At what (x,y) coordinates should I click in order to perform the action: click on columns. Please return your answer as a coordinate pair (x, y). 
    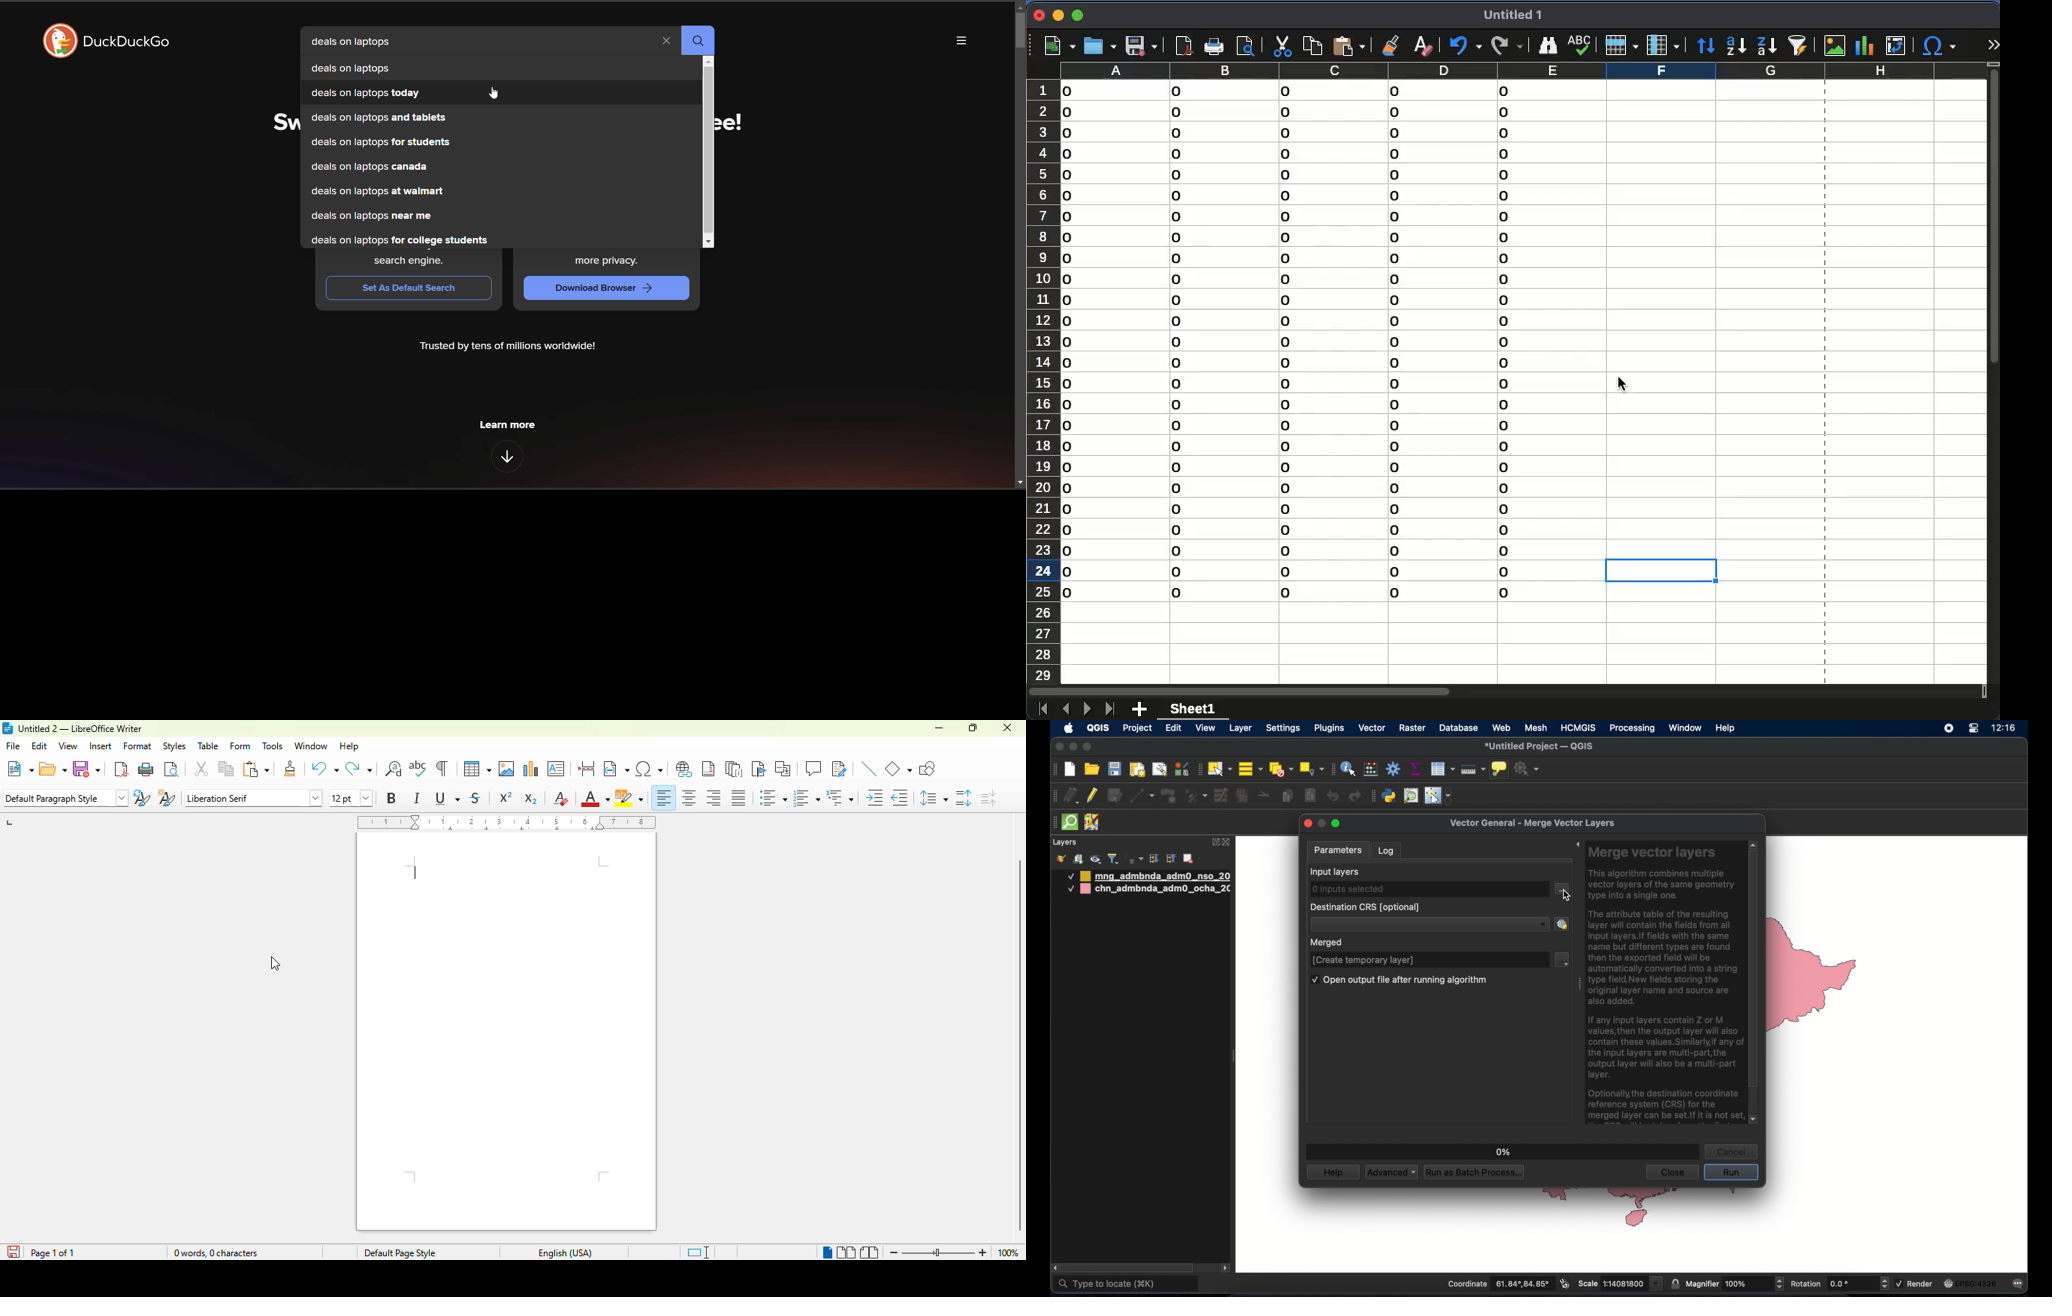
    Looking at the image, I should click on (1523, 71).